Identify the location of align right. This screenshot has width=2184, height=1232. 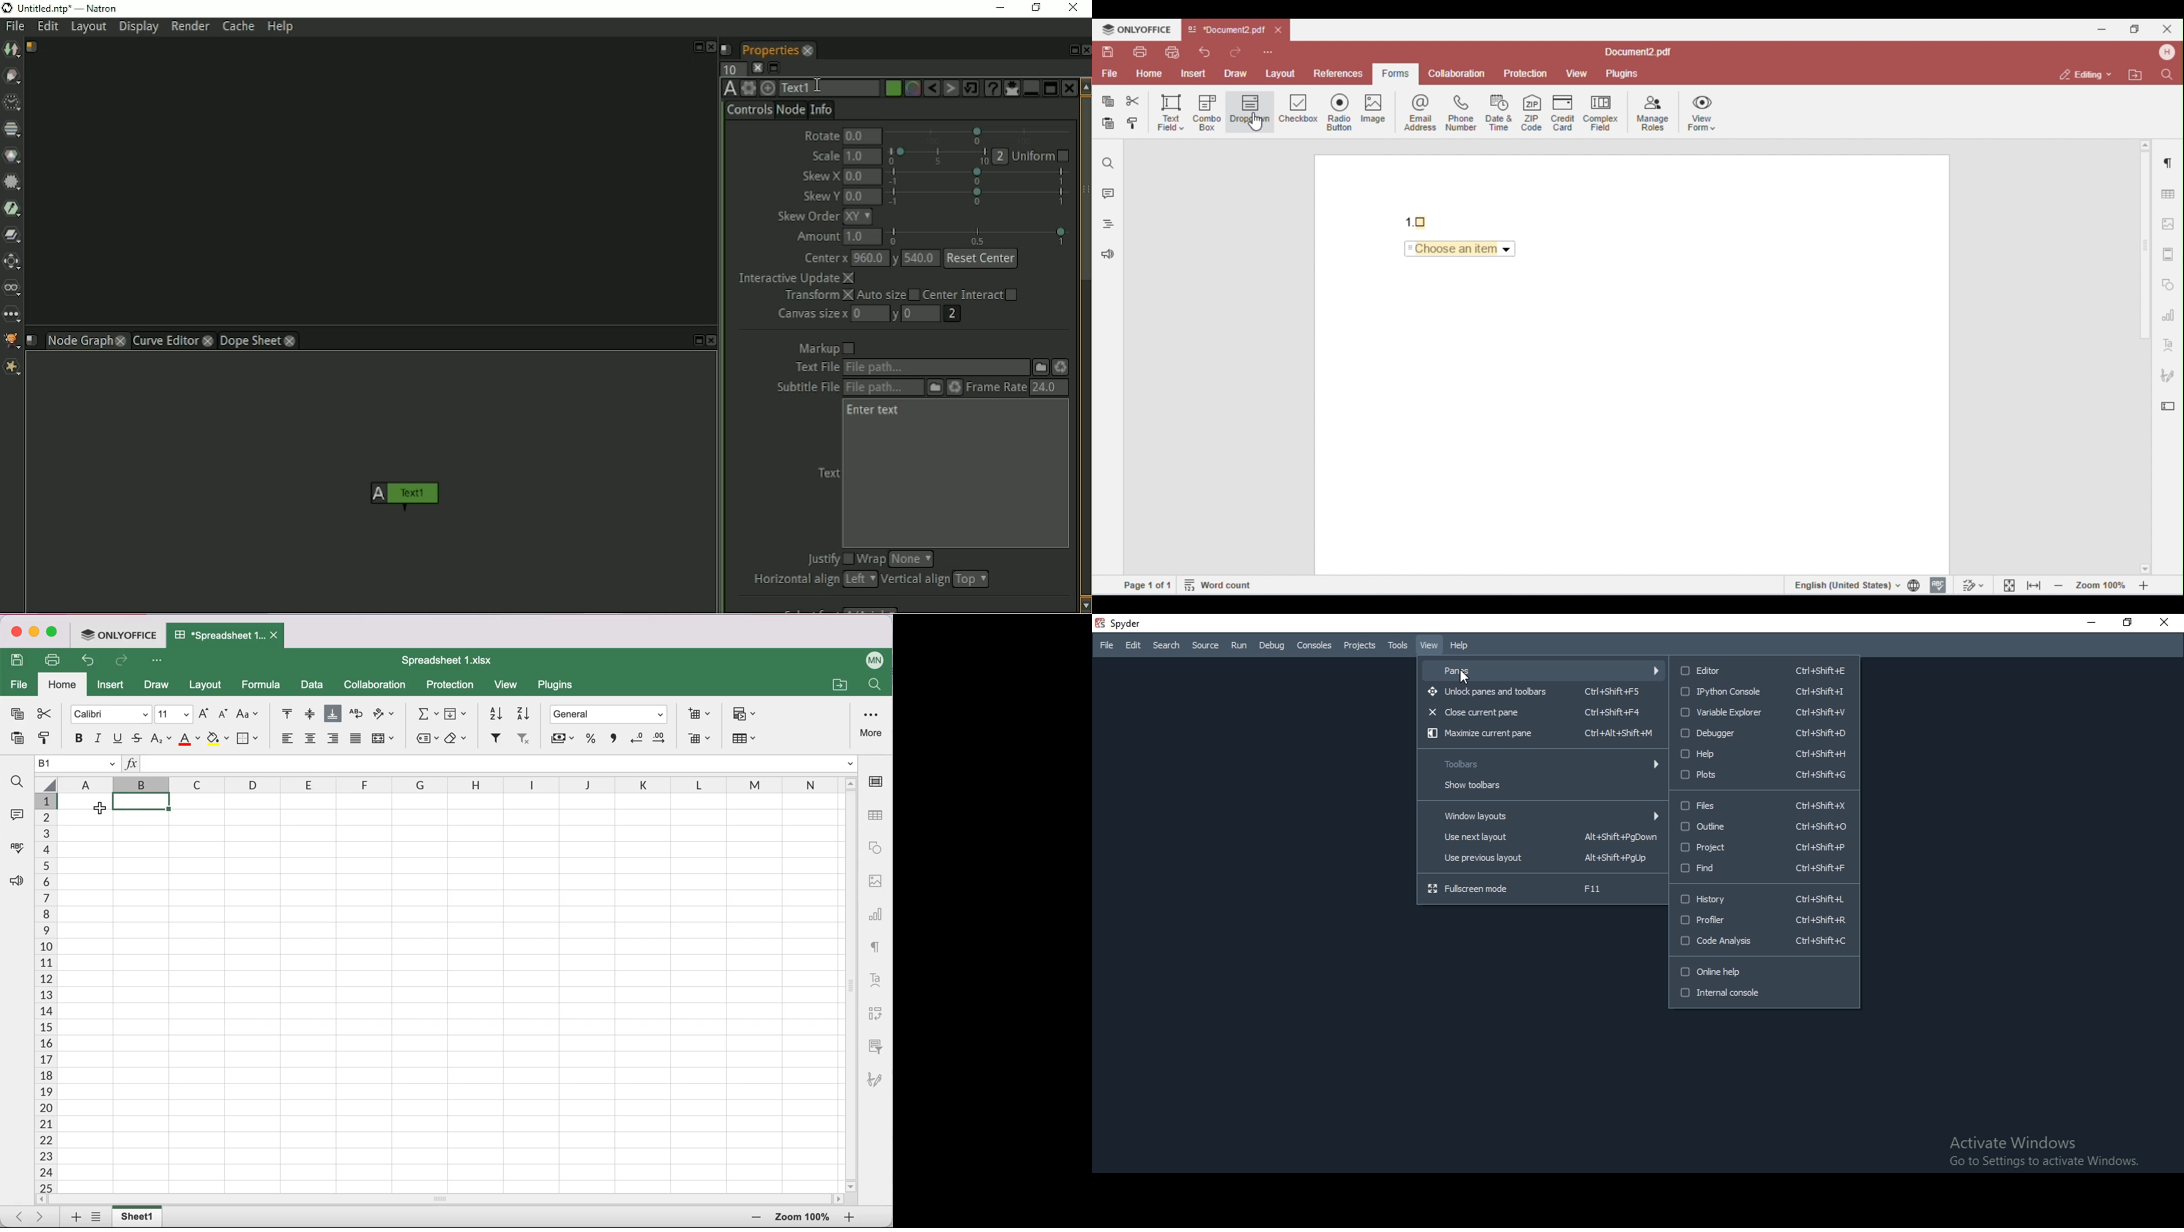
(334, 741).